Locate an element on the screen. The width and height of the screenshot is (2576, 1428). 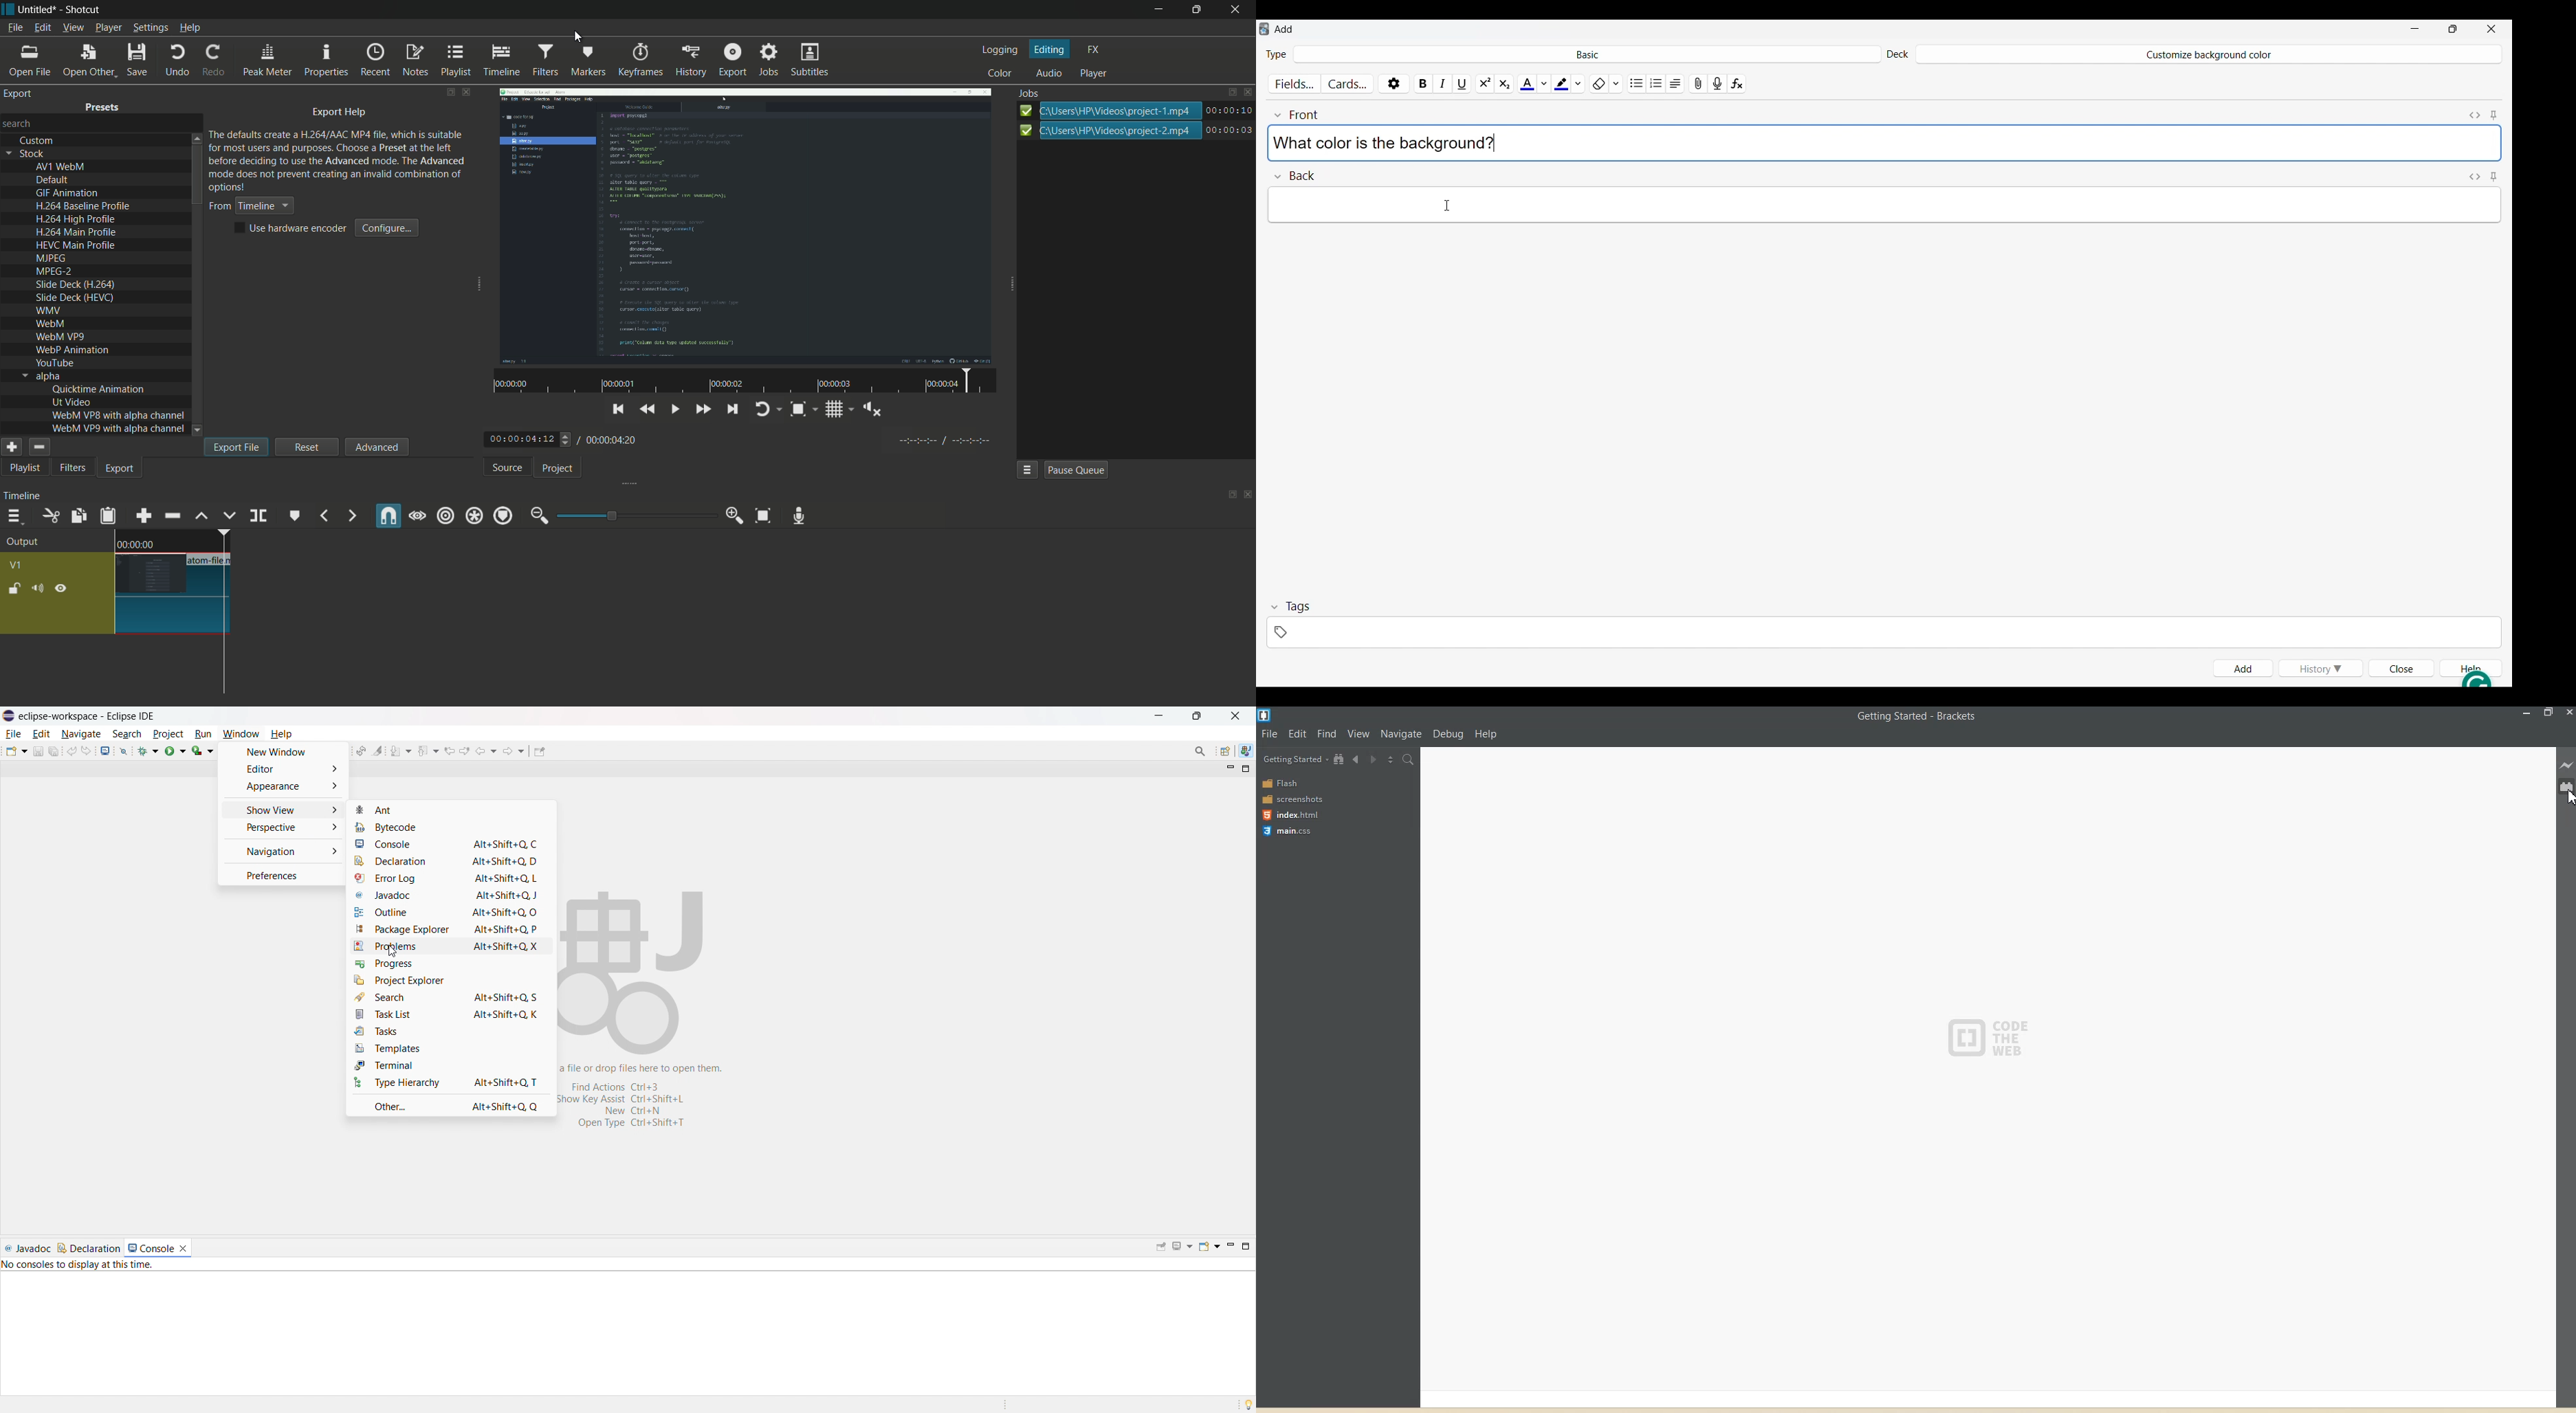
Selected text color is located at coordinates (1526, 82).